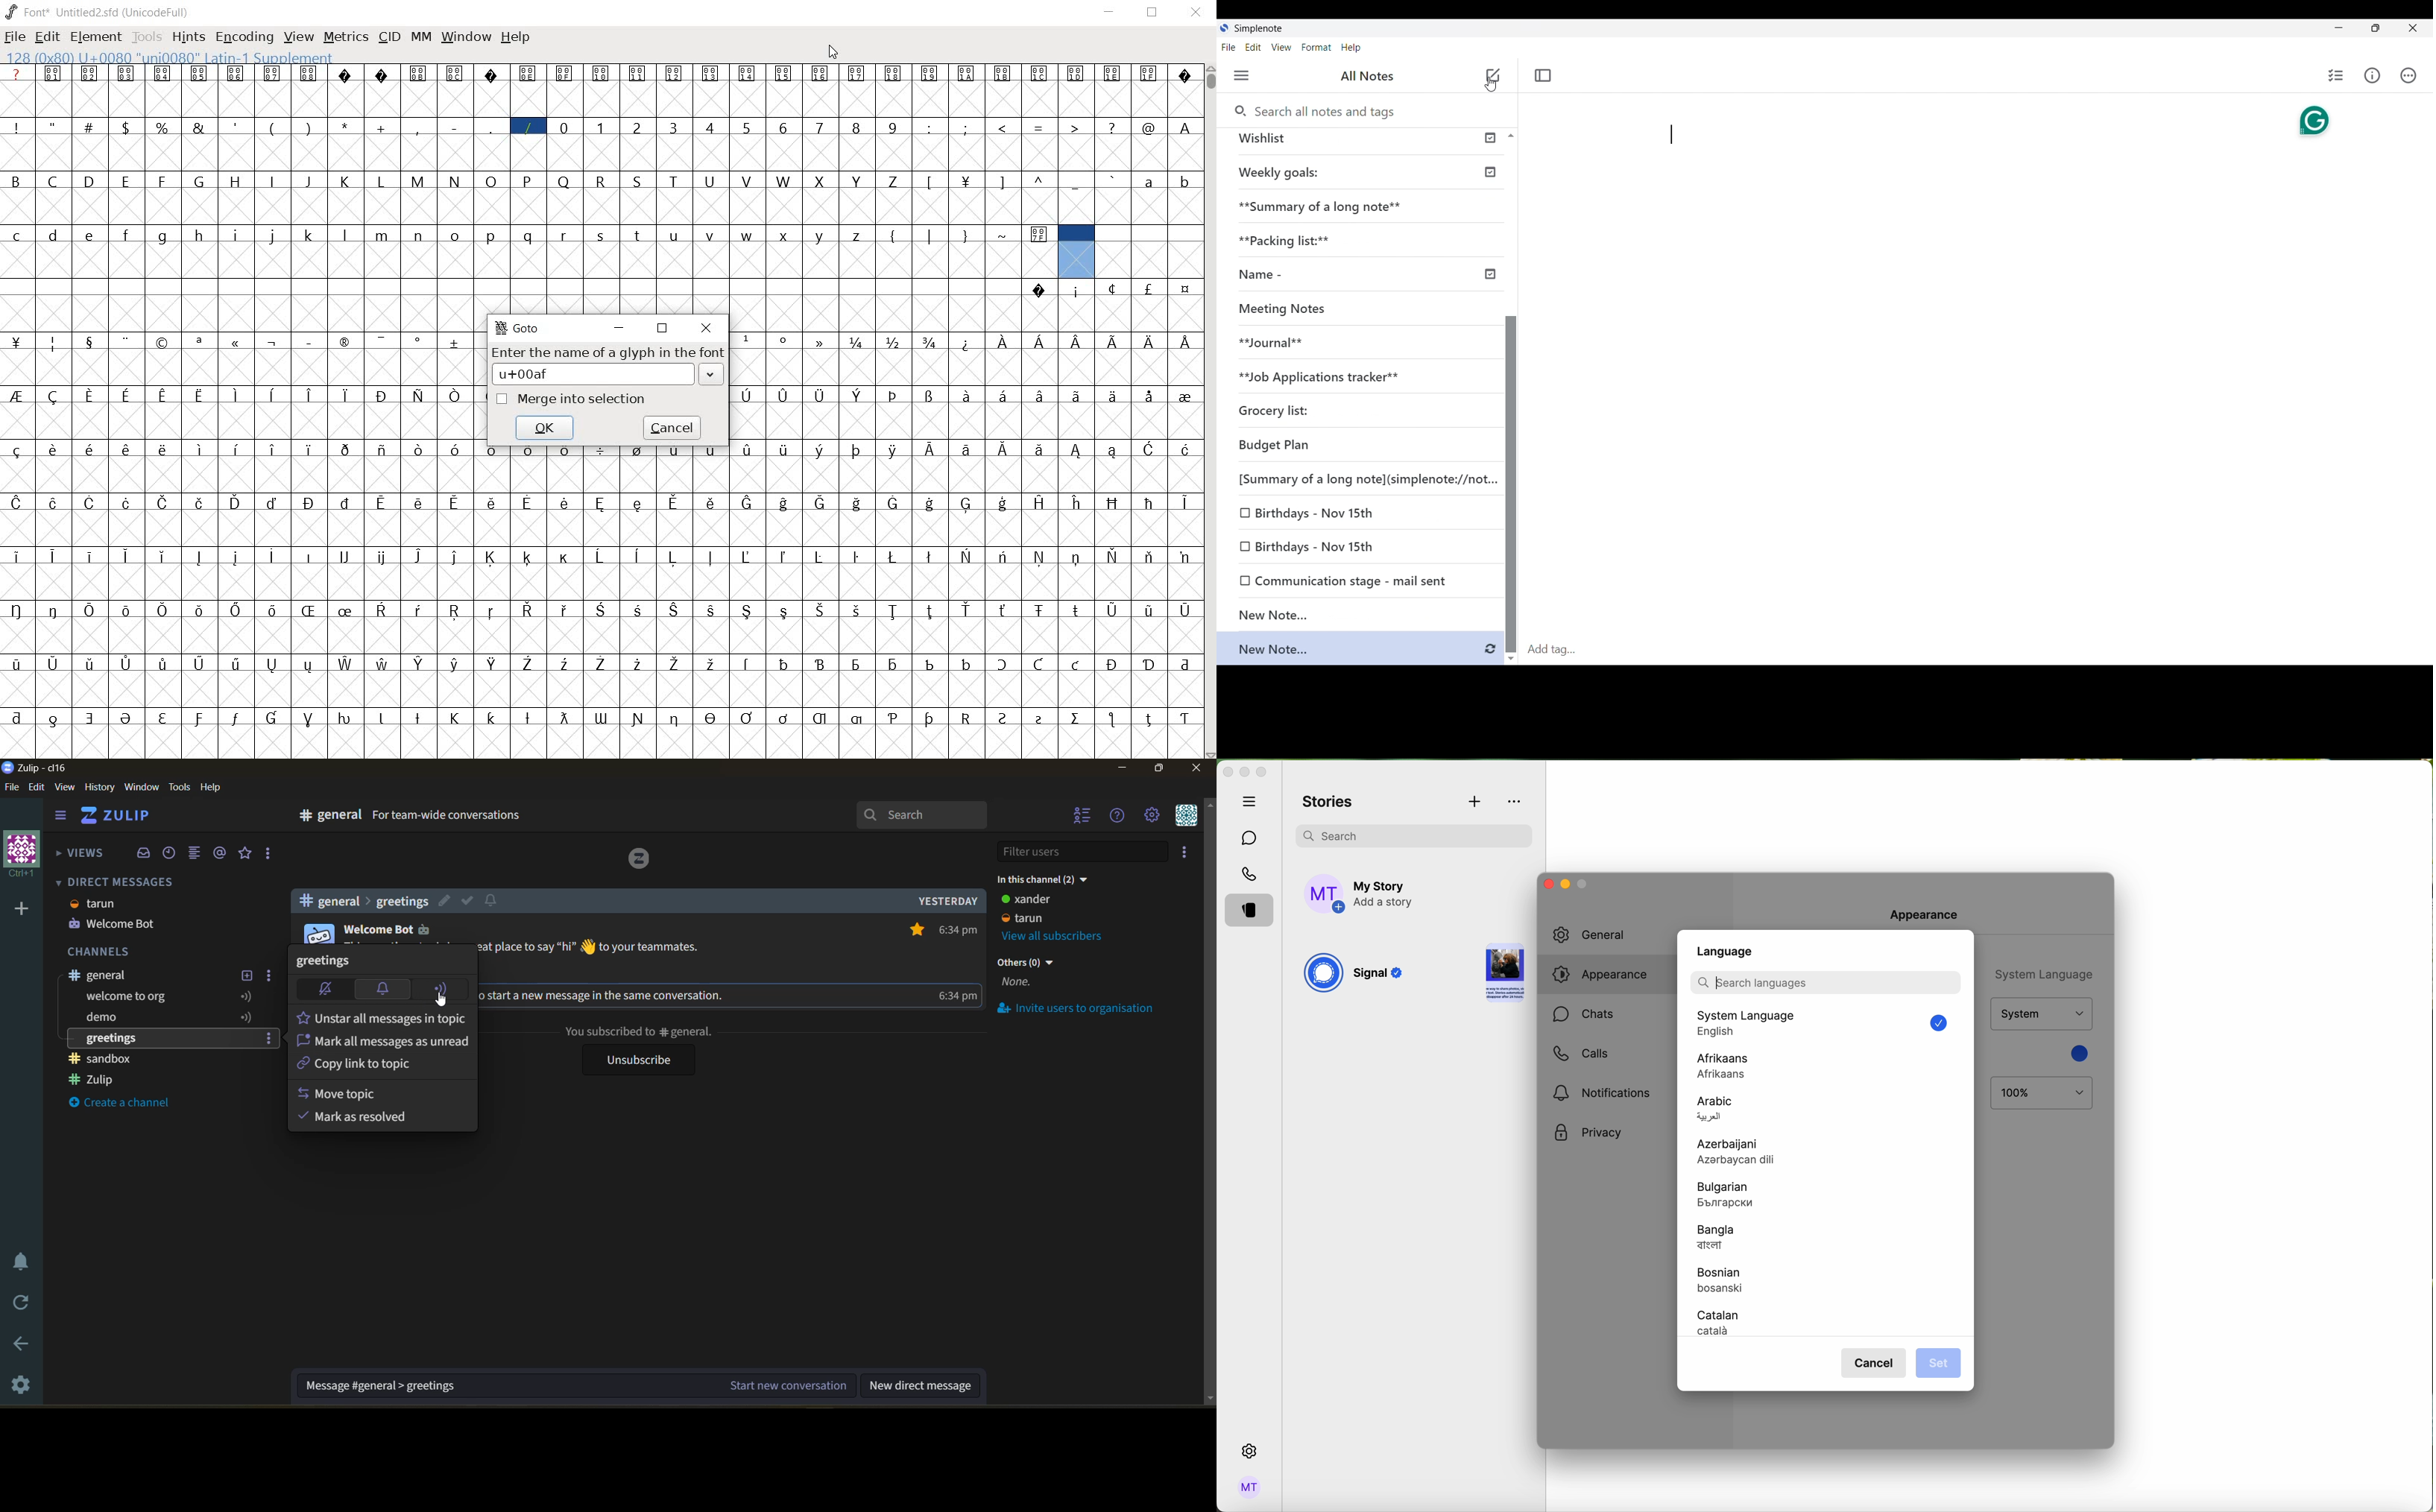 The width and height of the screenshot is (2436, 1512). Describe the element at coordinates (492, 235) in the screenshot. I see `p` at that location.